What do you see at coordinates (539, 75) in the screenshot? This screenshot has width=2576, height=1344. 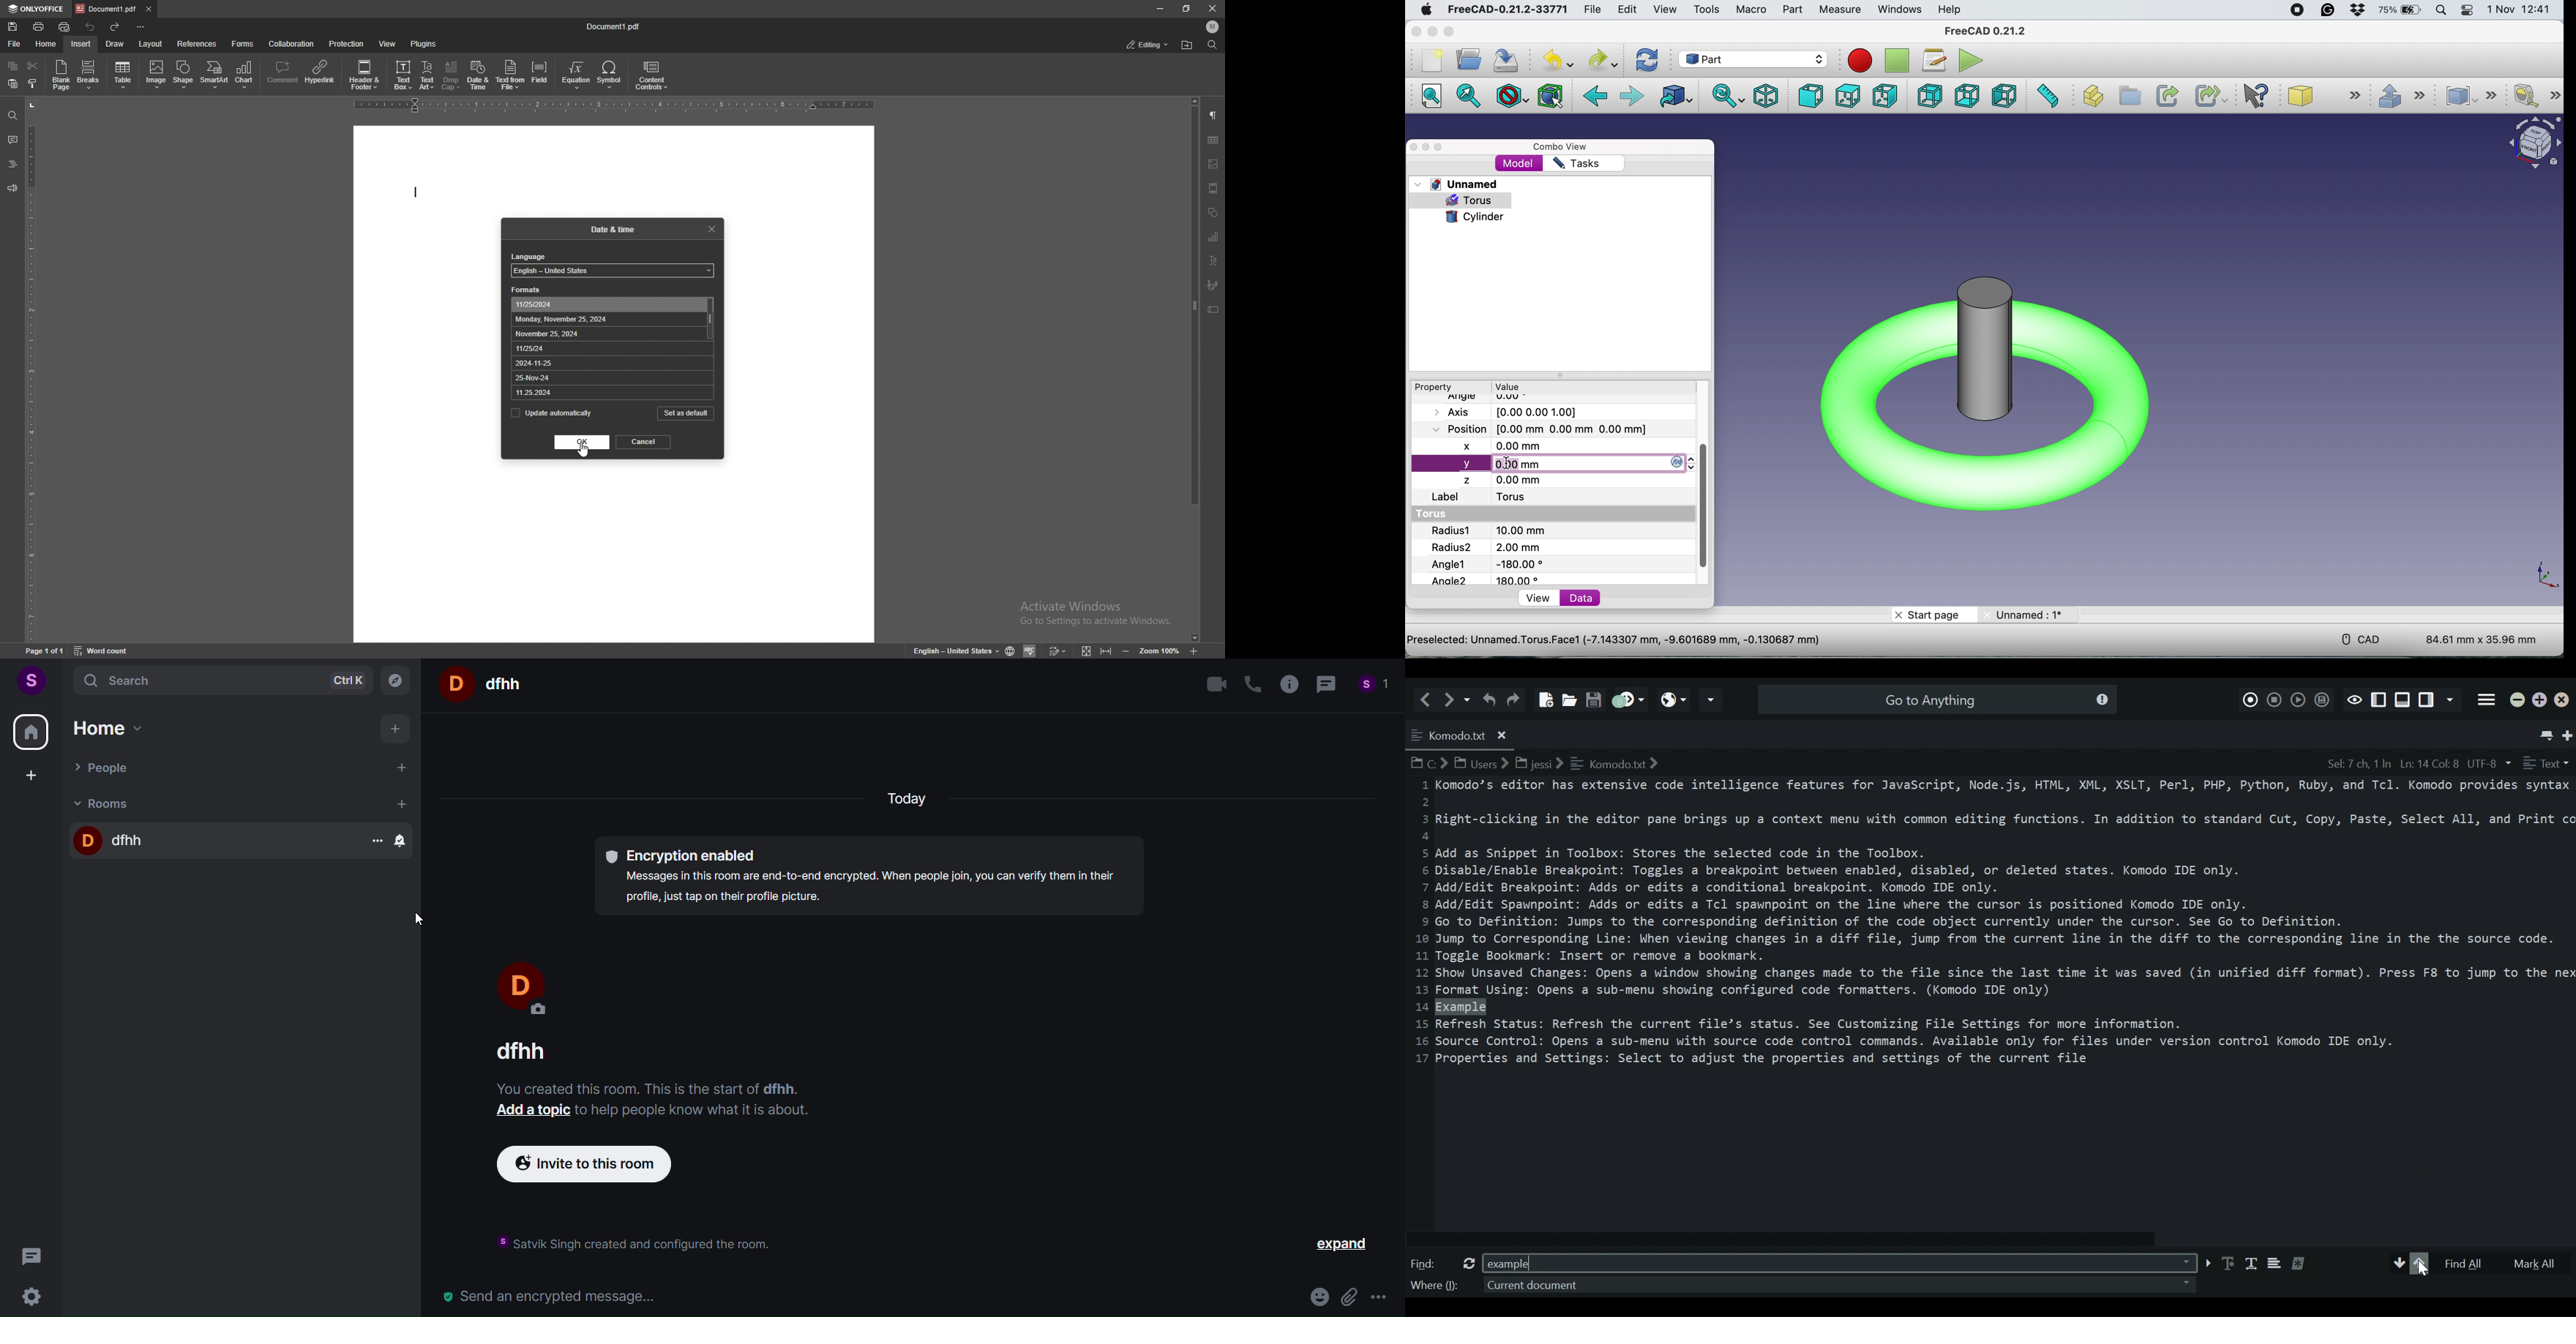 I see `field` at bounding box center [539, 75].